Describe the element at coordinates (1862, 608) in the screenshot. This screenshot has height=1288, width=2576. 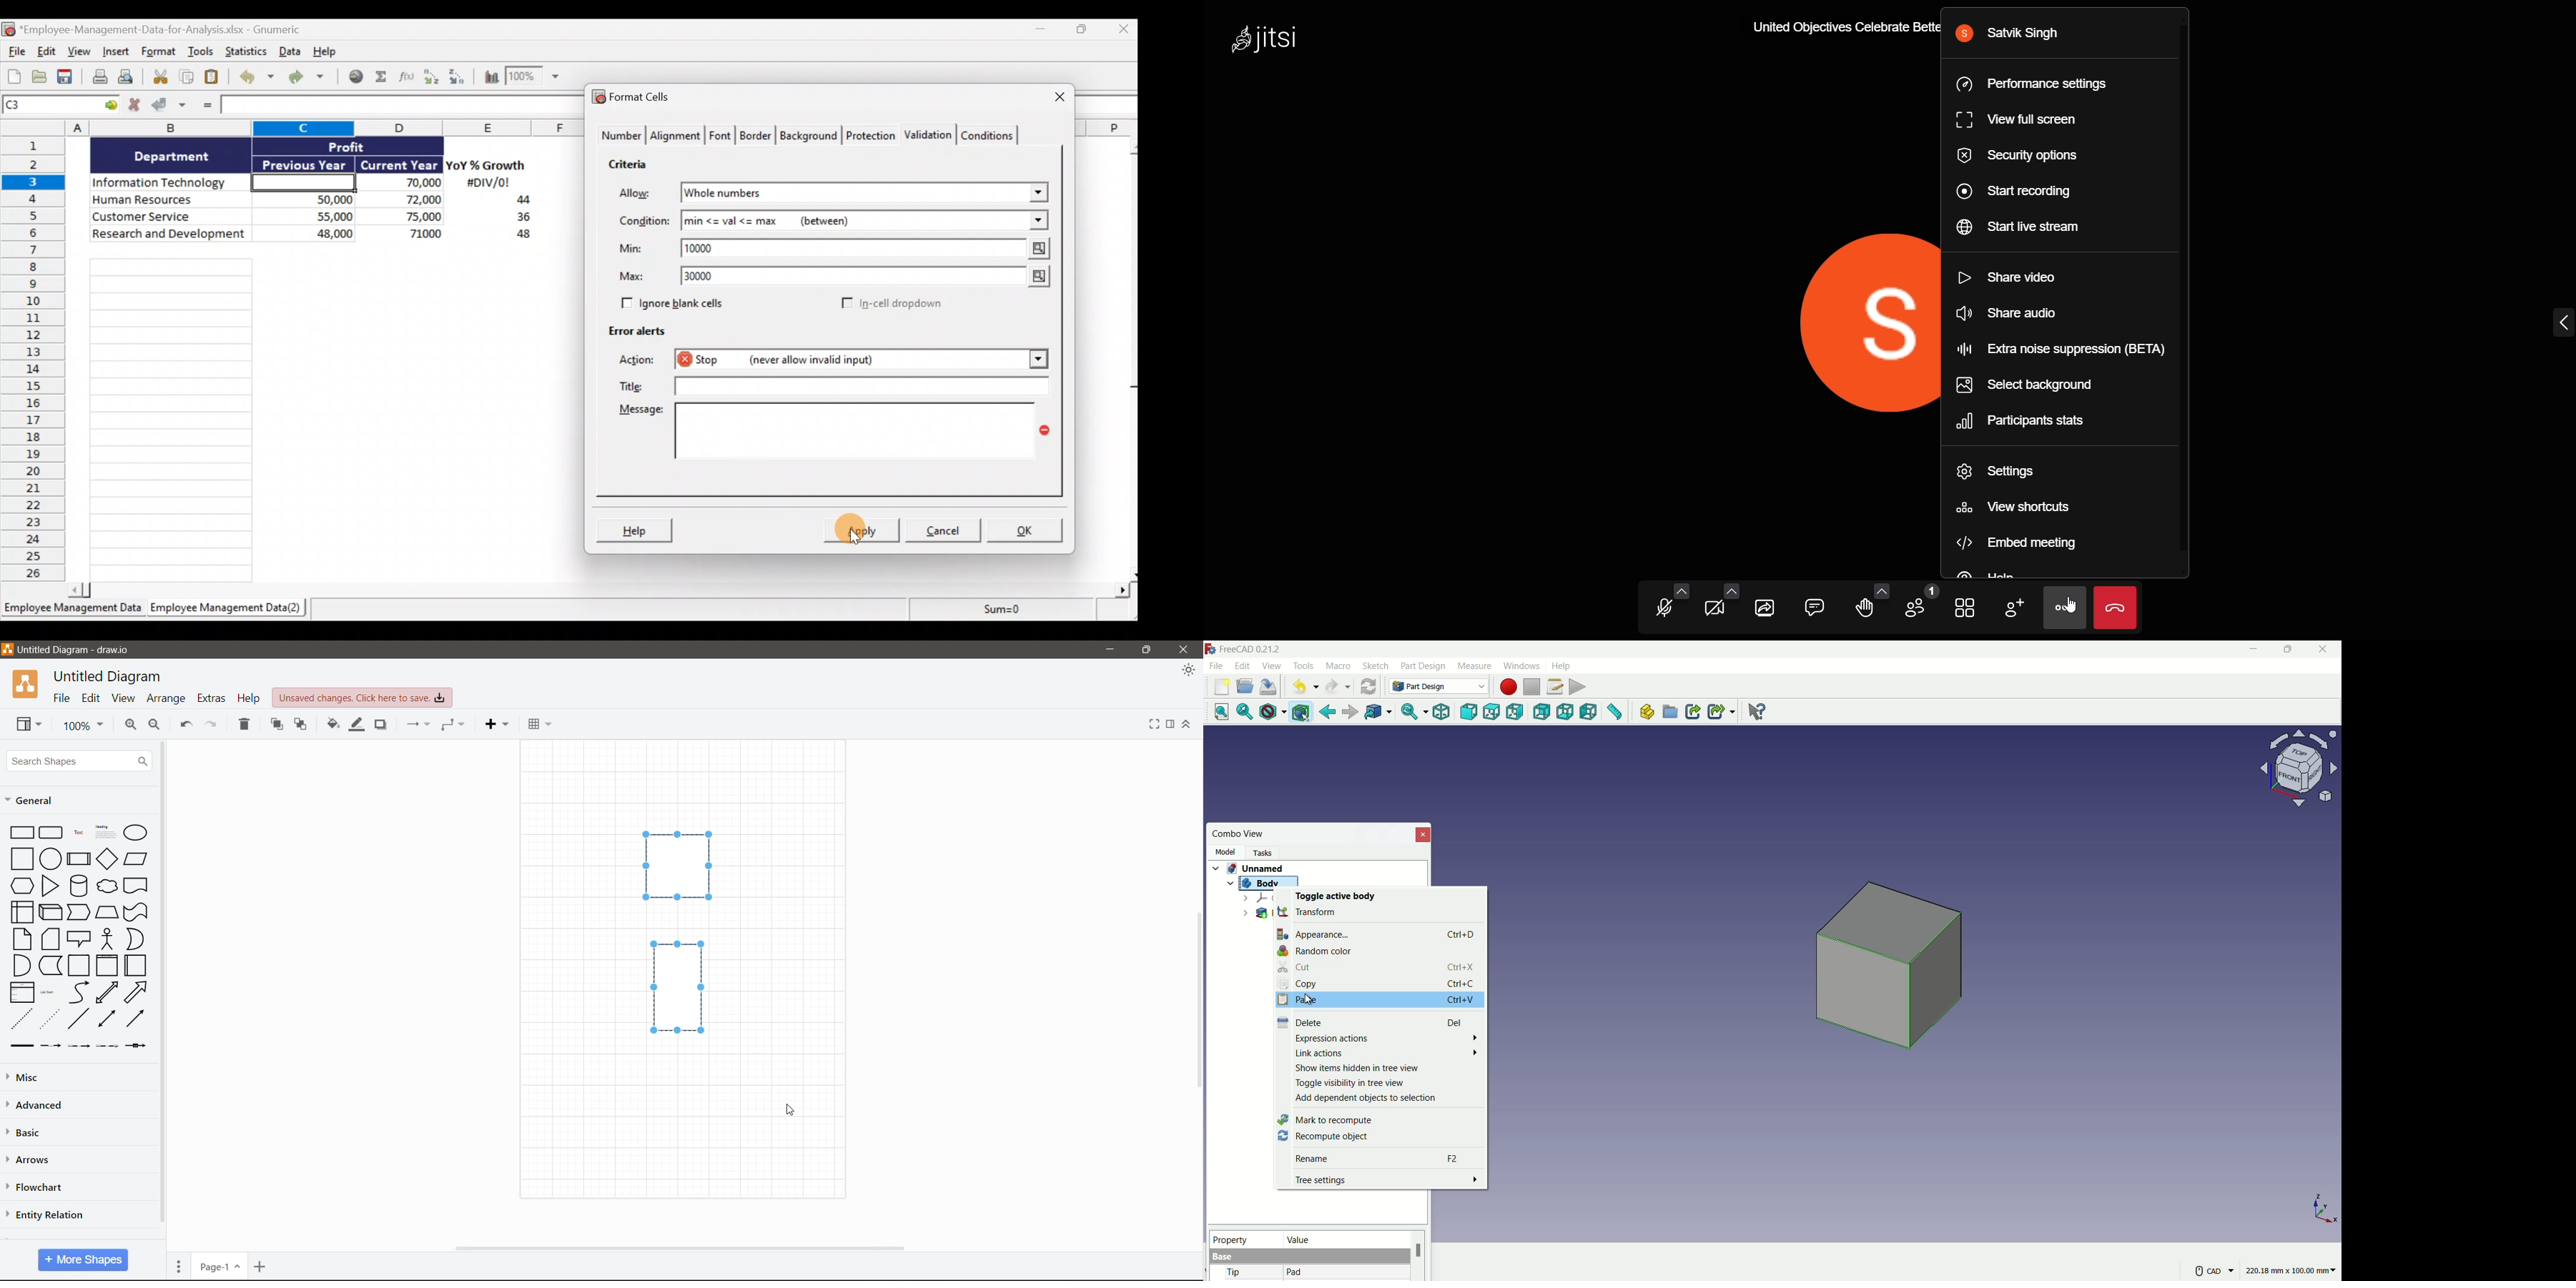
I see `raise hand` at that location.